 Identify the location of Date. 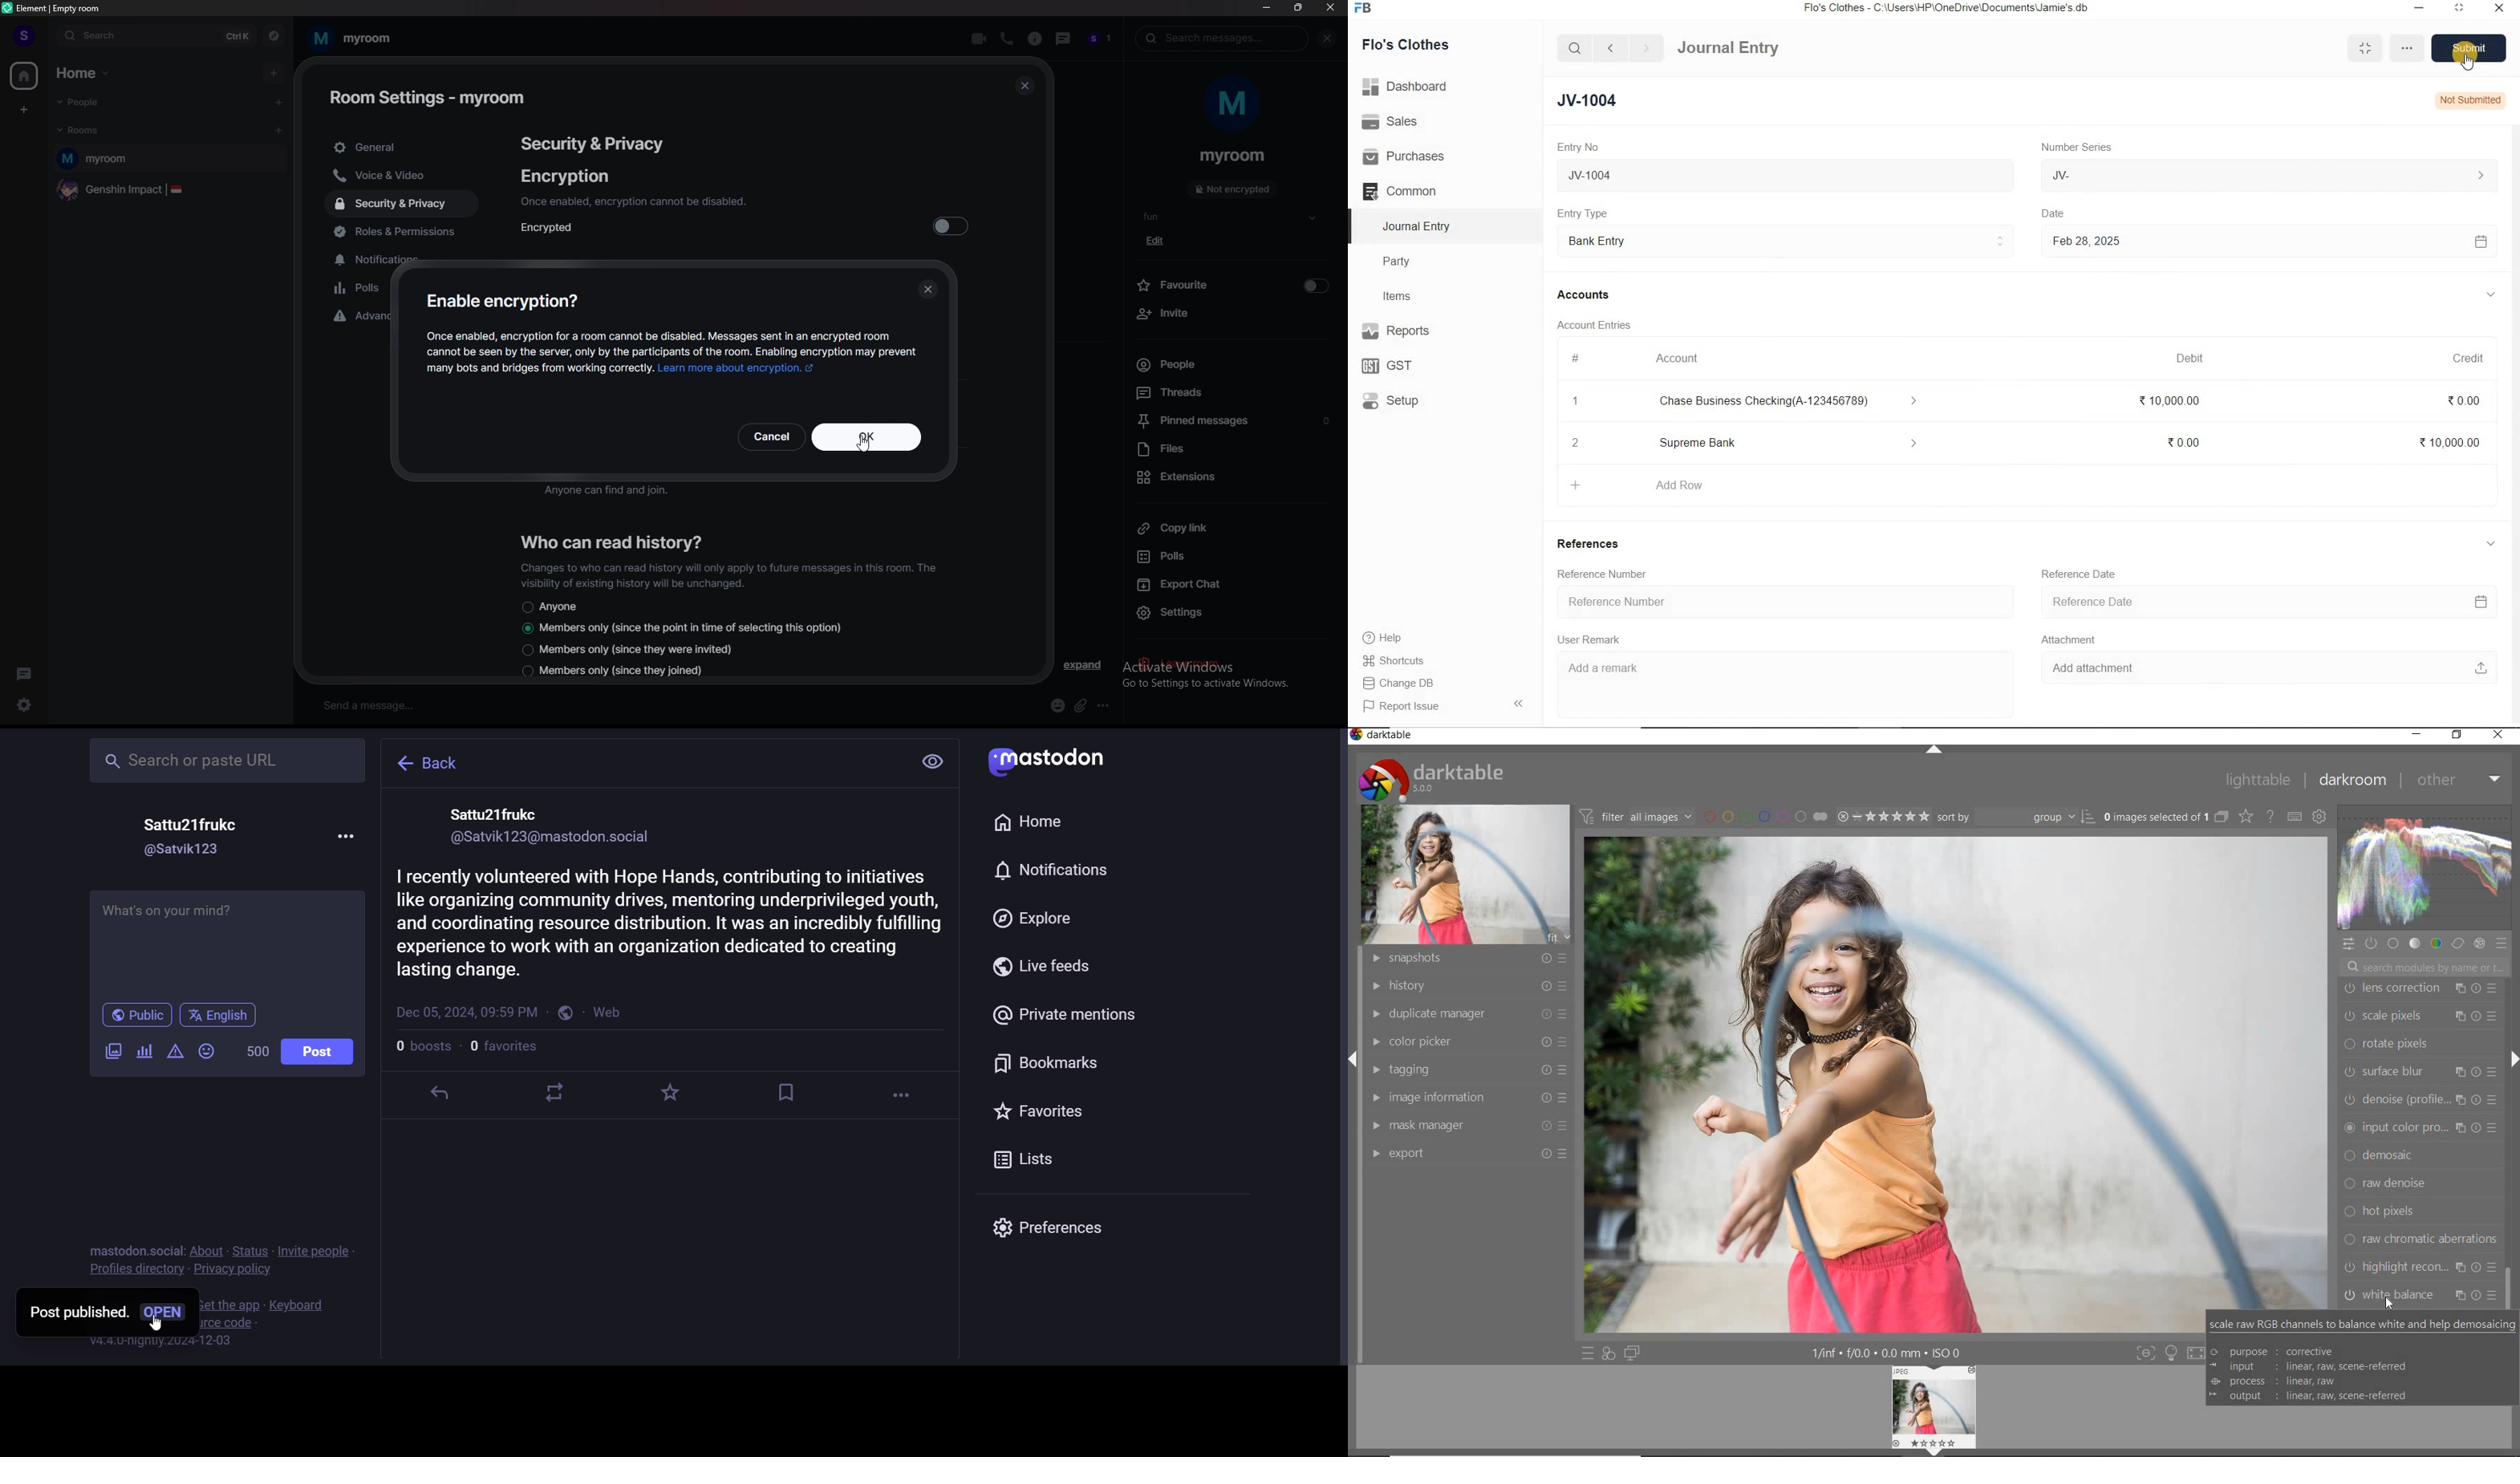
(2063, 210).